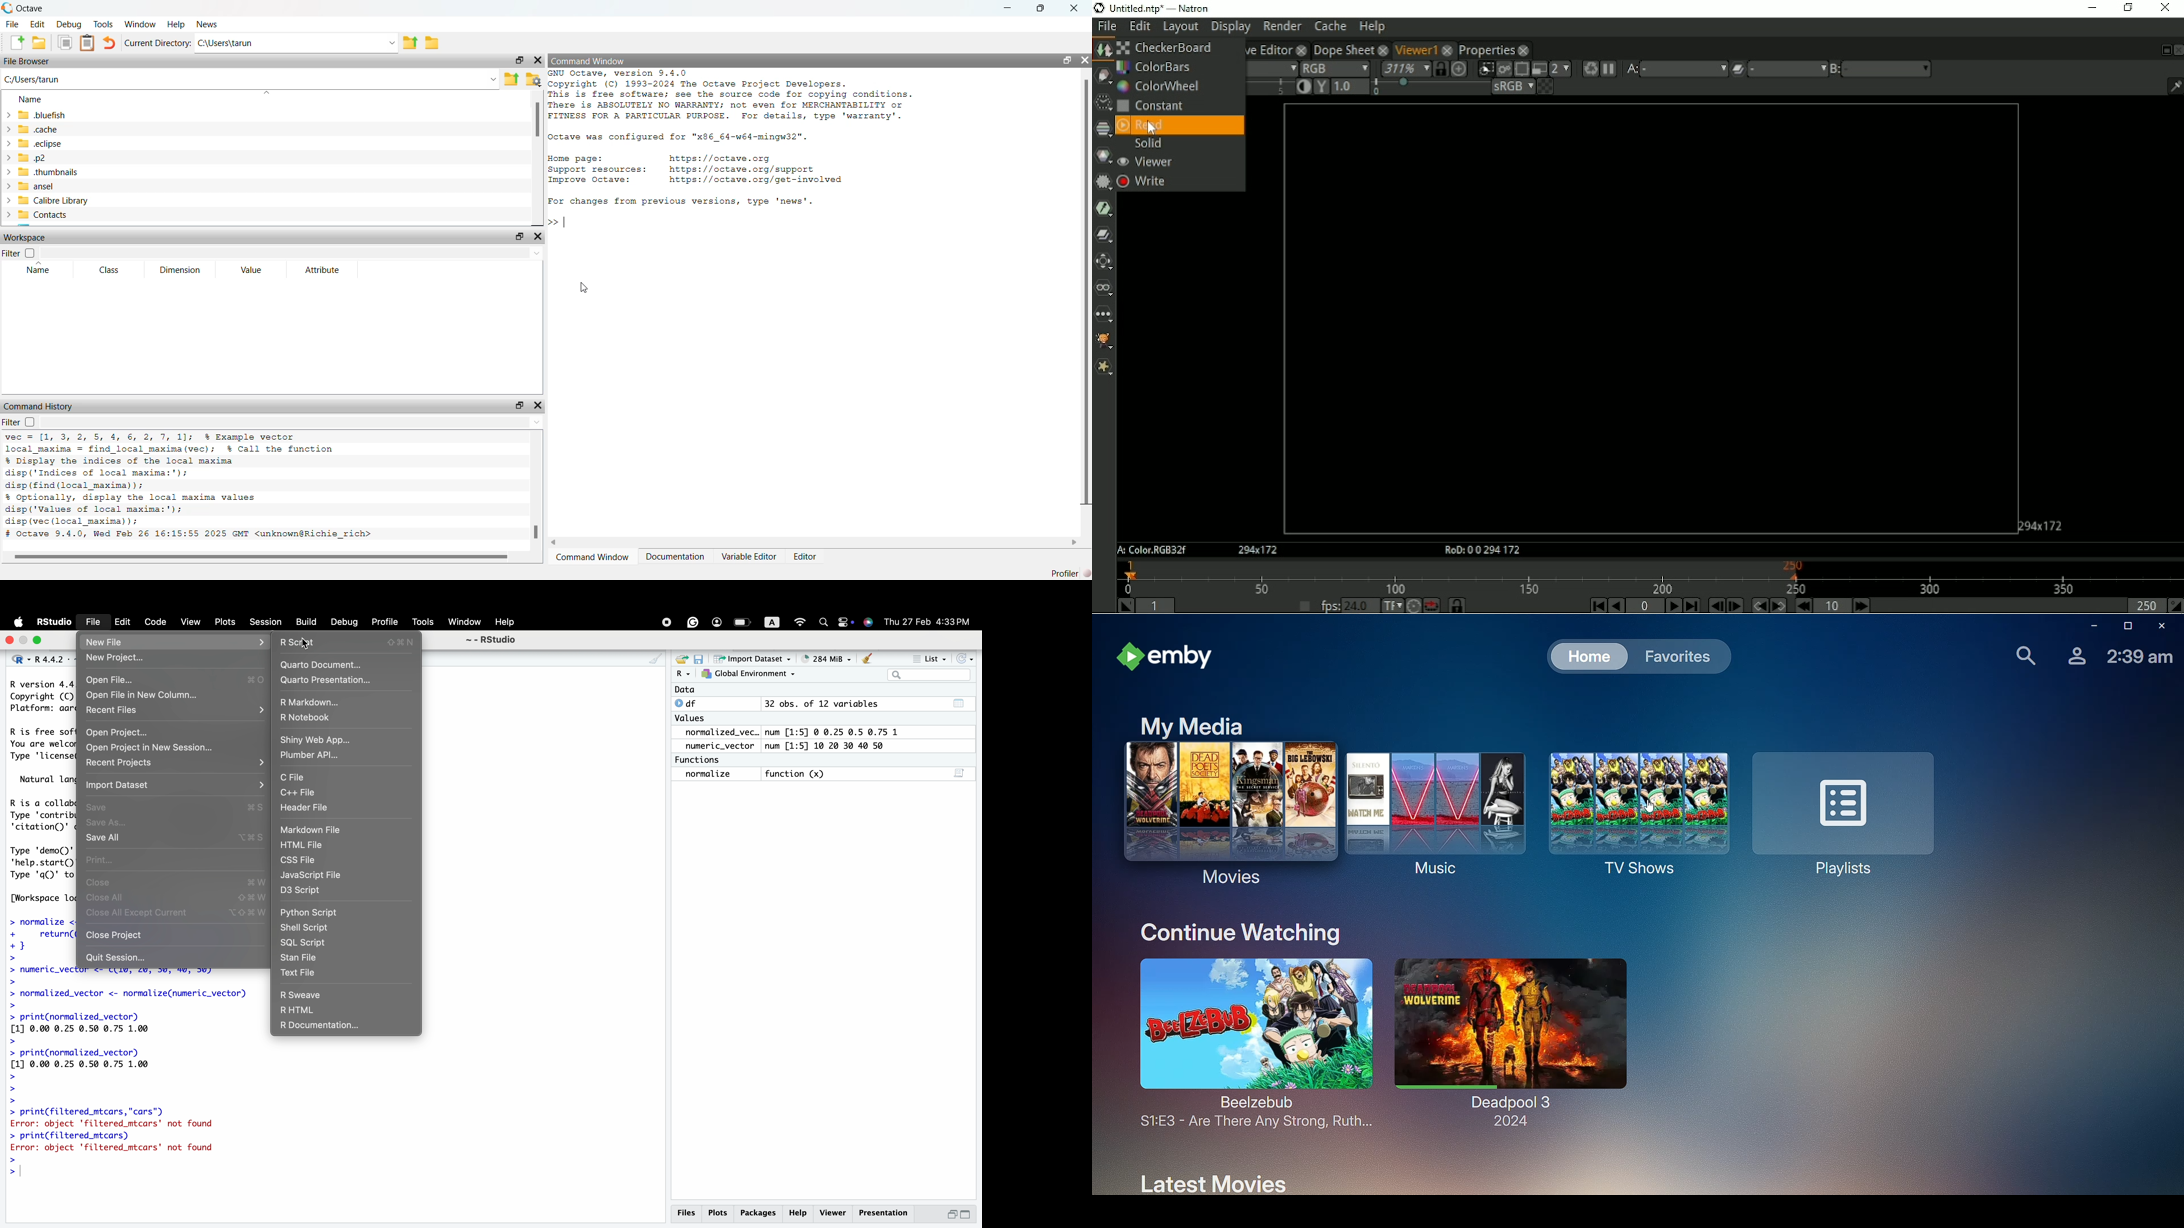 Image resolution: width=2184 pixels, height=1232 pixels. I want to click on Window, so click(464, 622).